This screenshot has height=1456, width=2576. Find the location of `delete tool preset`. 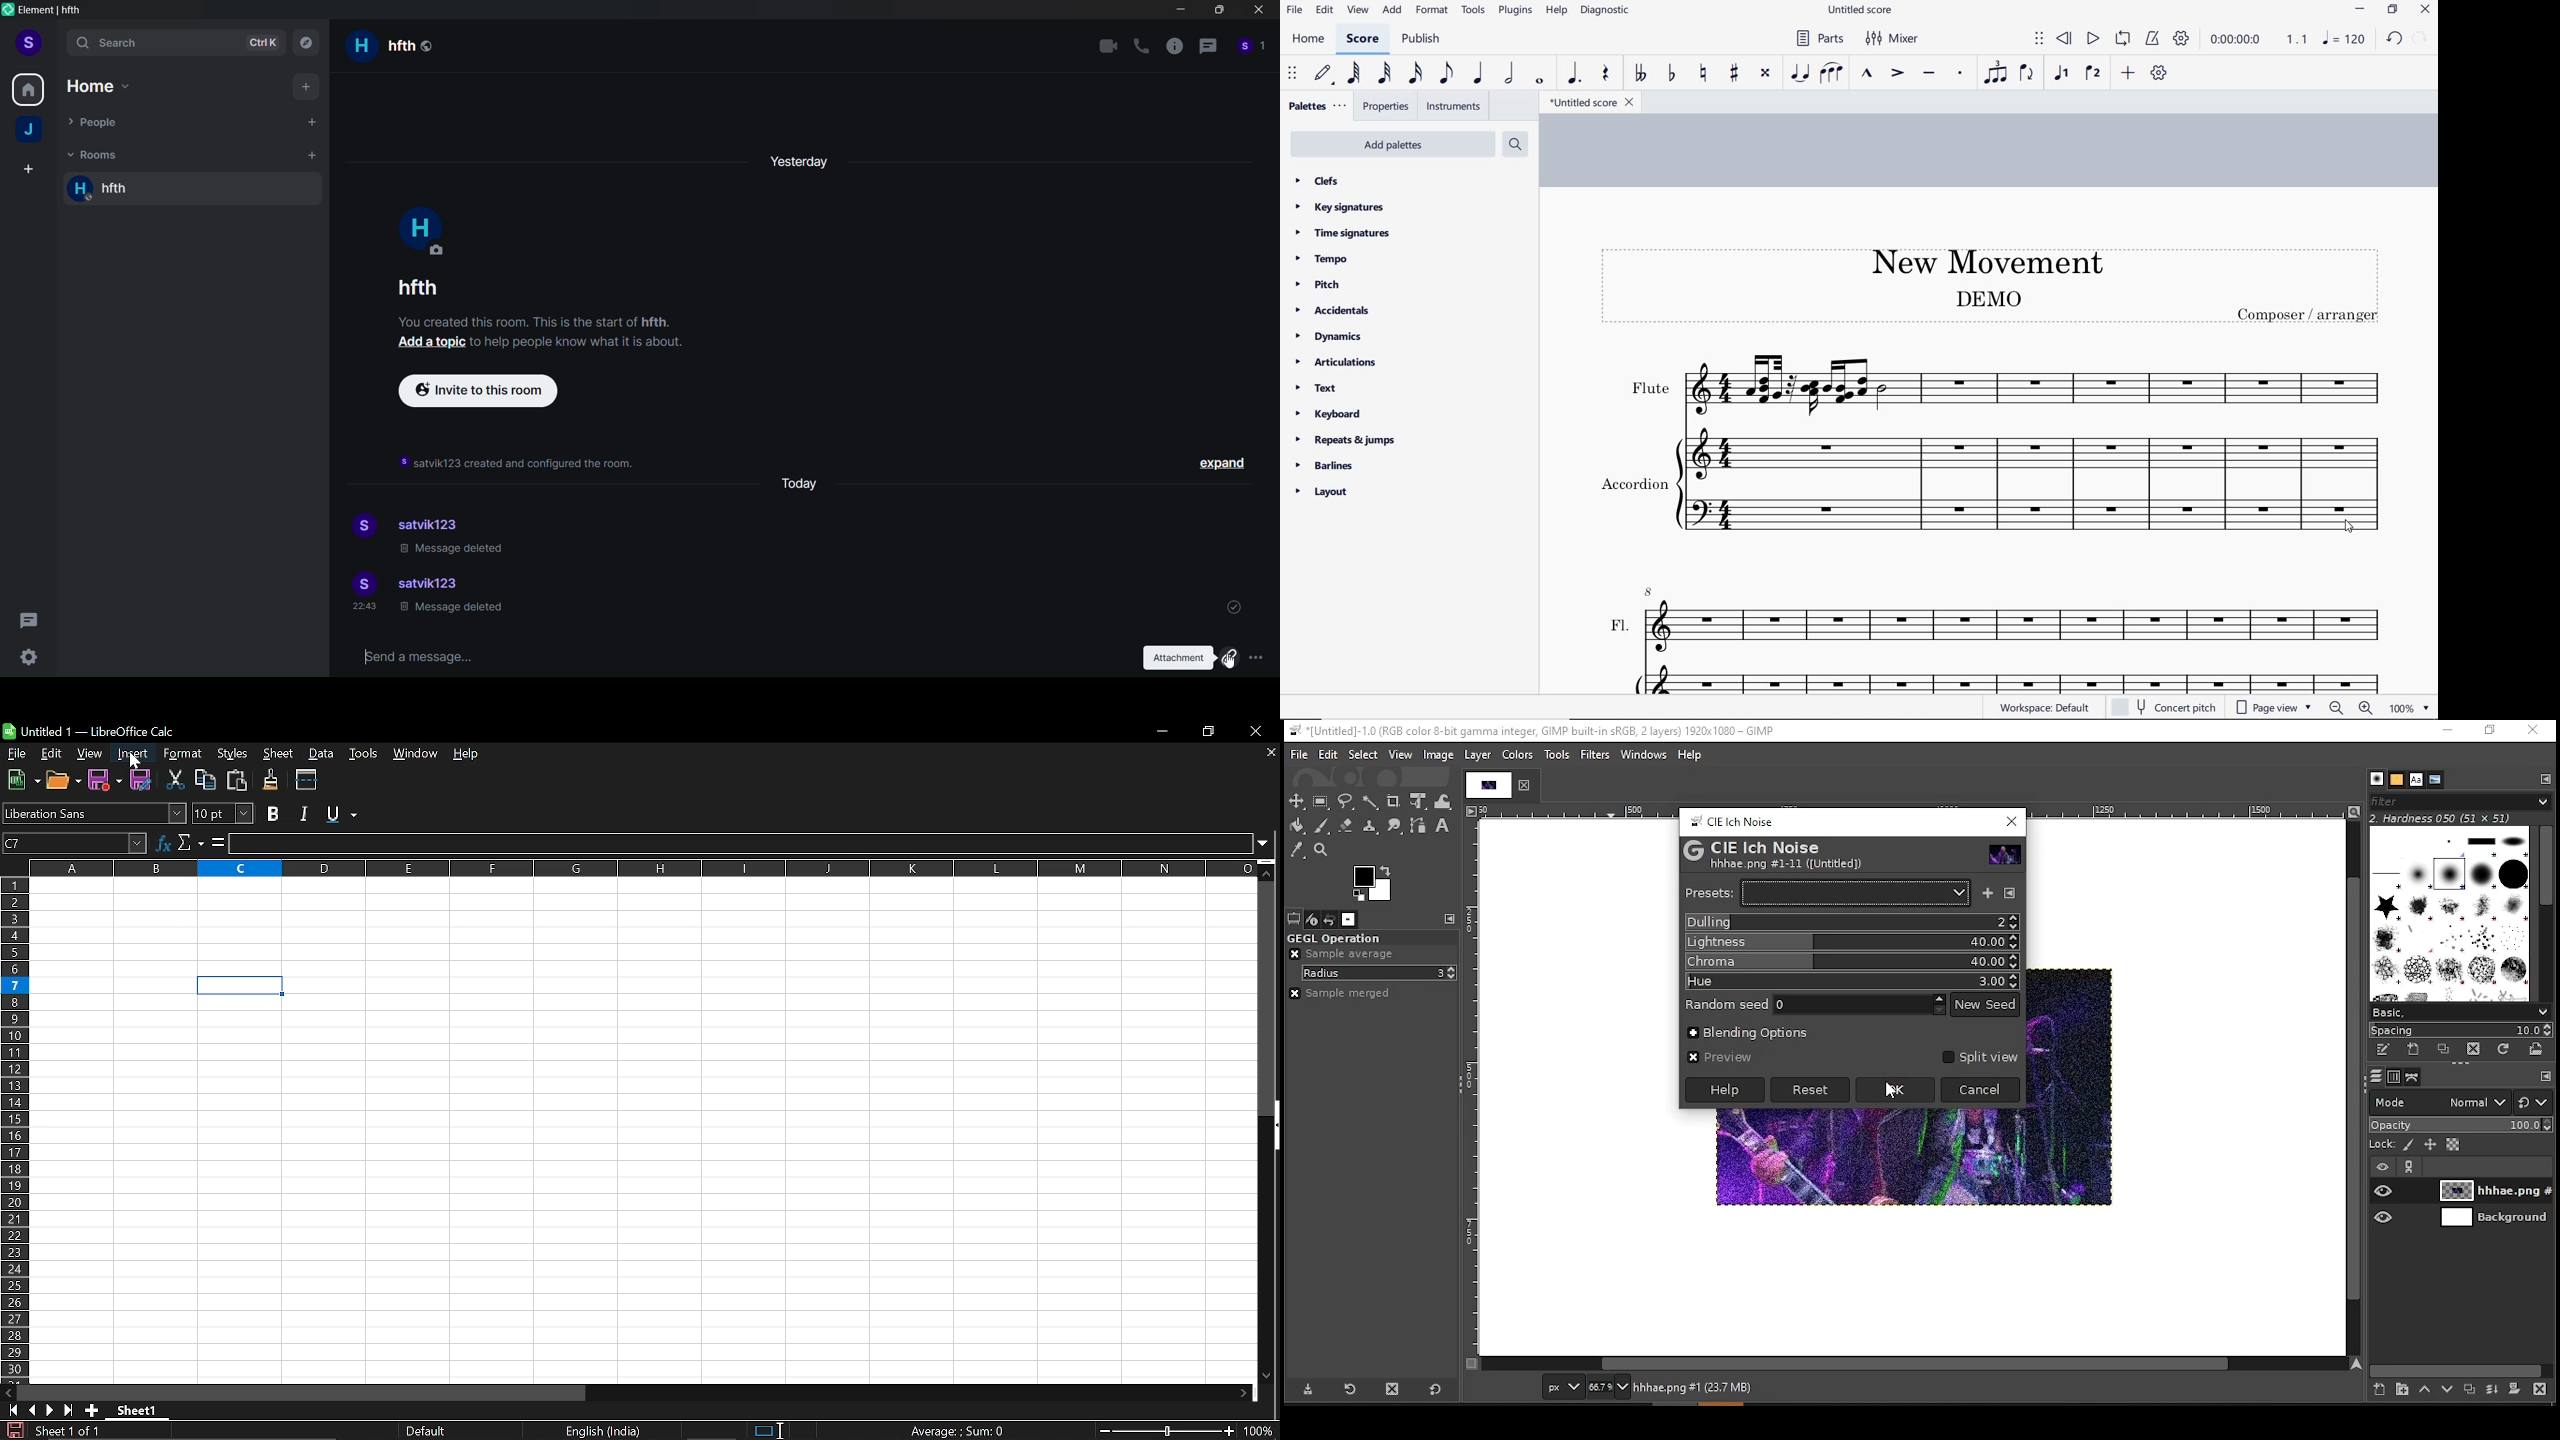

delete tool preset is located at coordinates (1392, 1388).